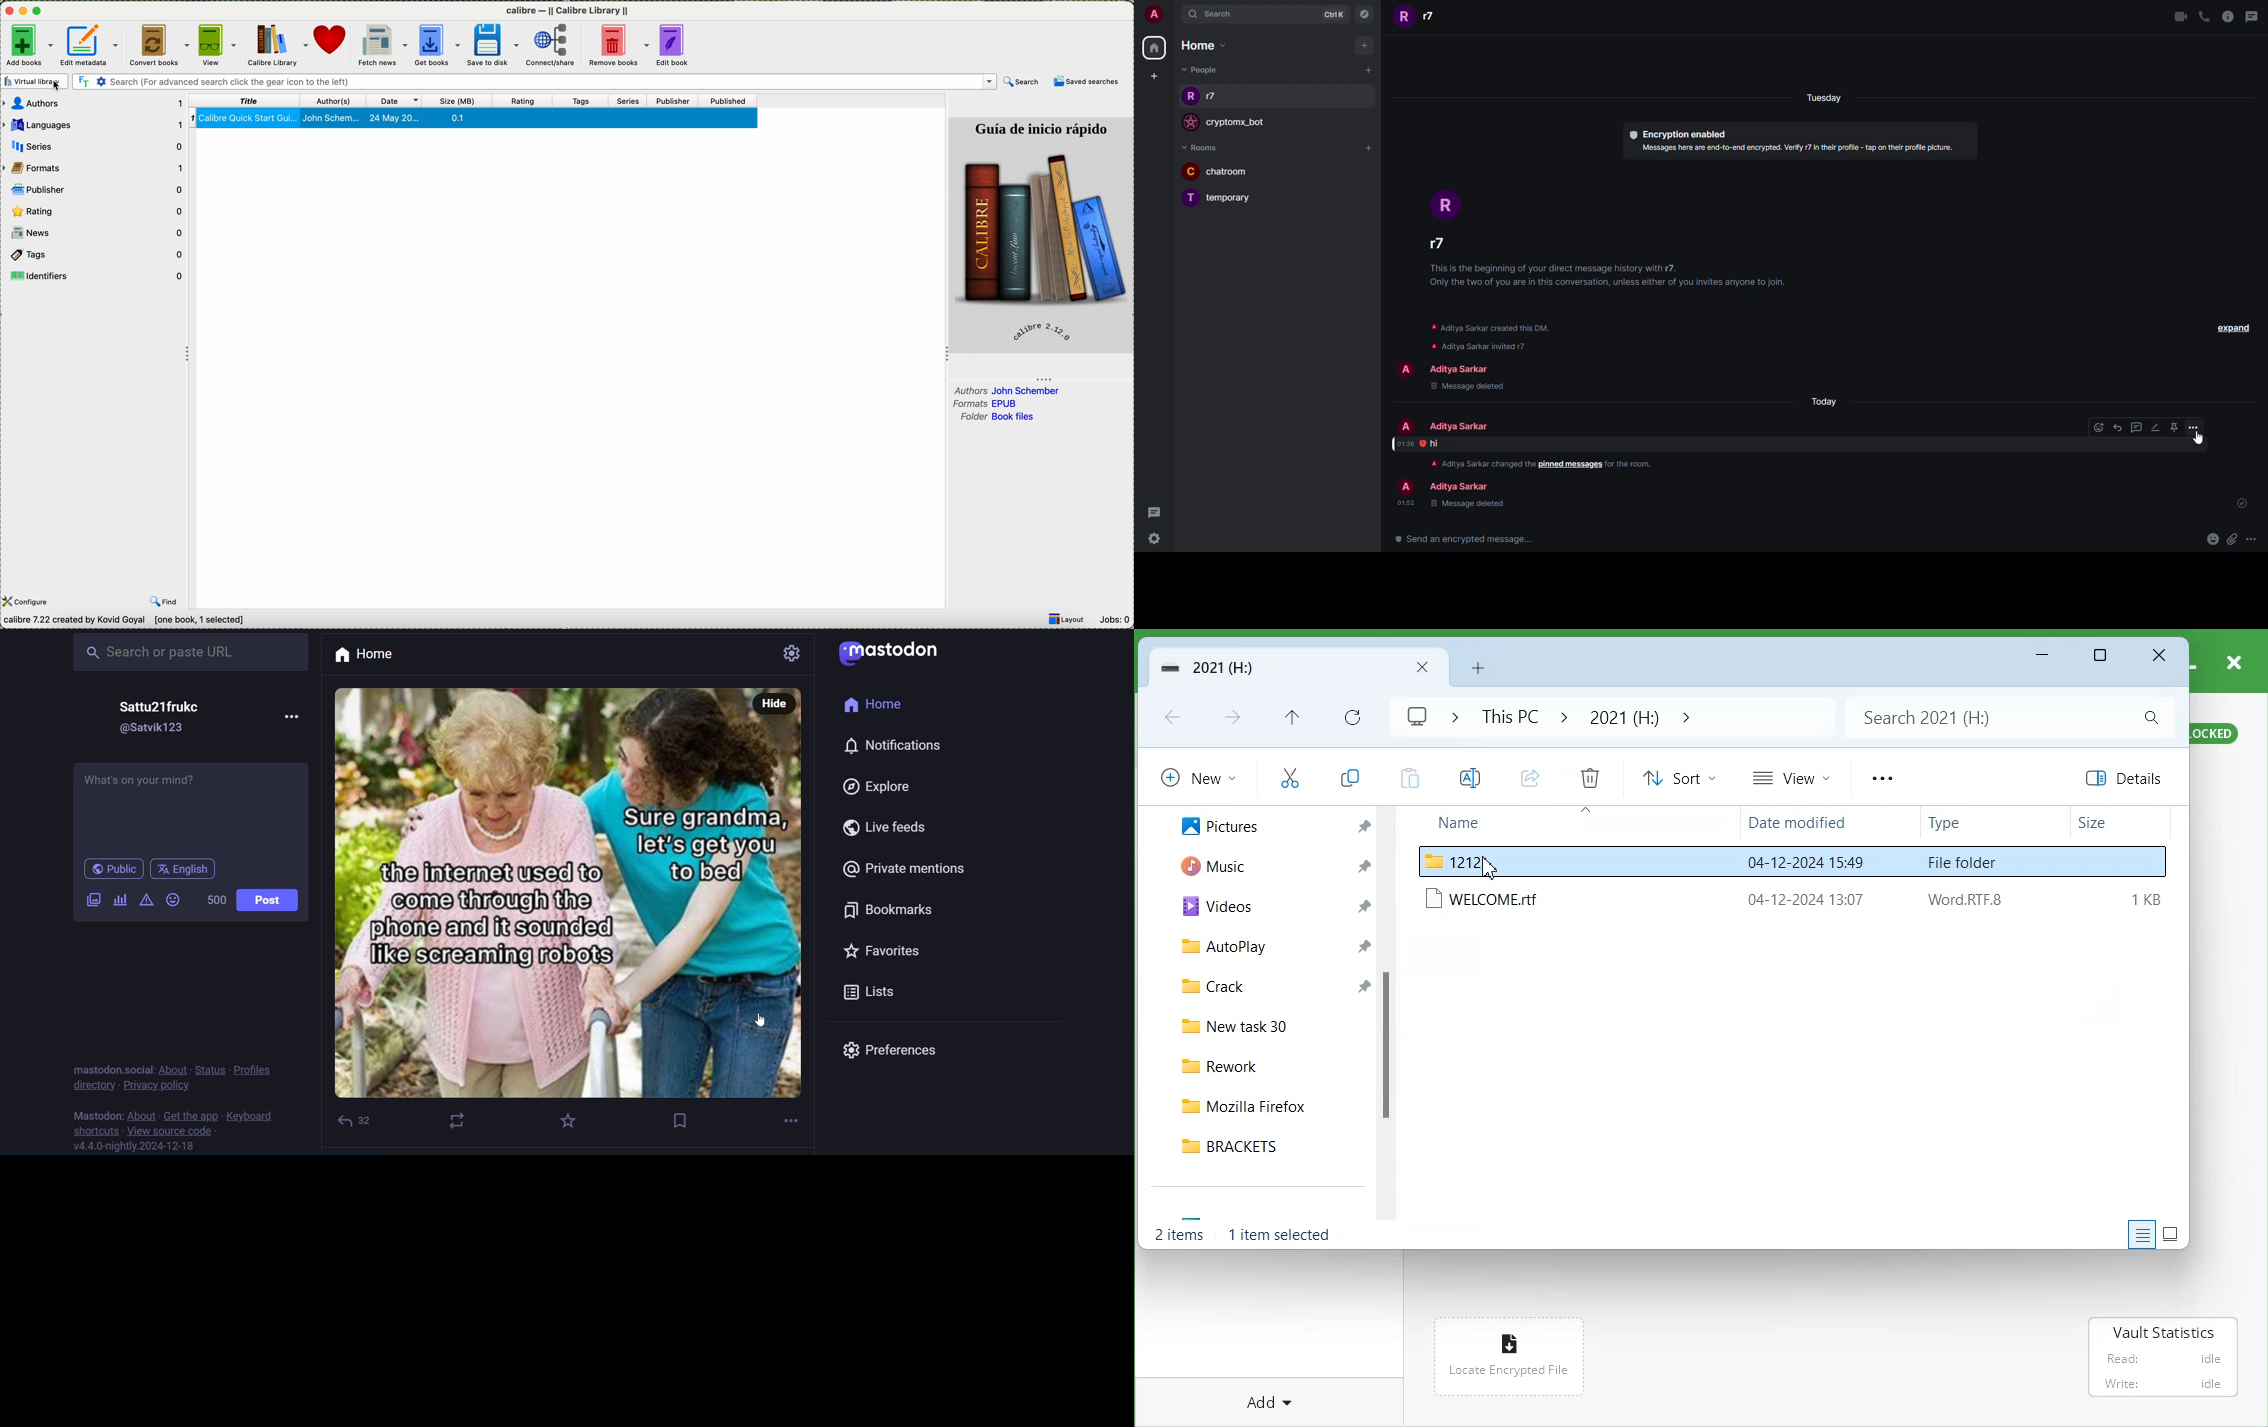 Image resolution: width=2268 pixels, height=1428 pixels. What do you see at coordinates (1151, 76) in the screenshot?
I see `create space` at bounding box center [1151, 76].